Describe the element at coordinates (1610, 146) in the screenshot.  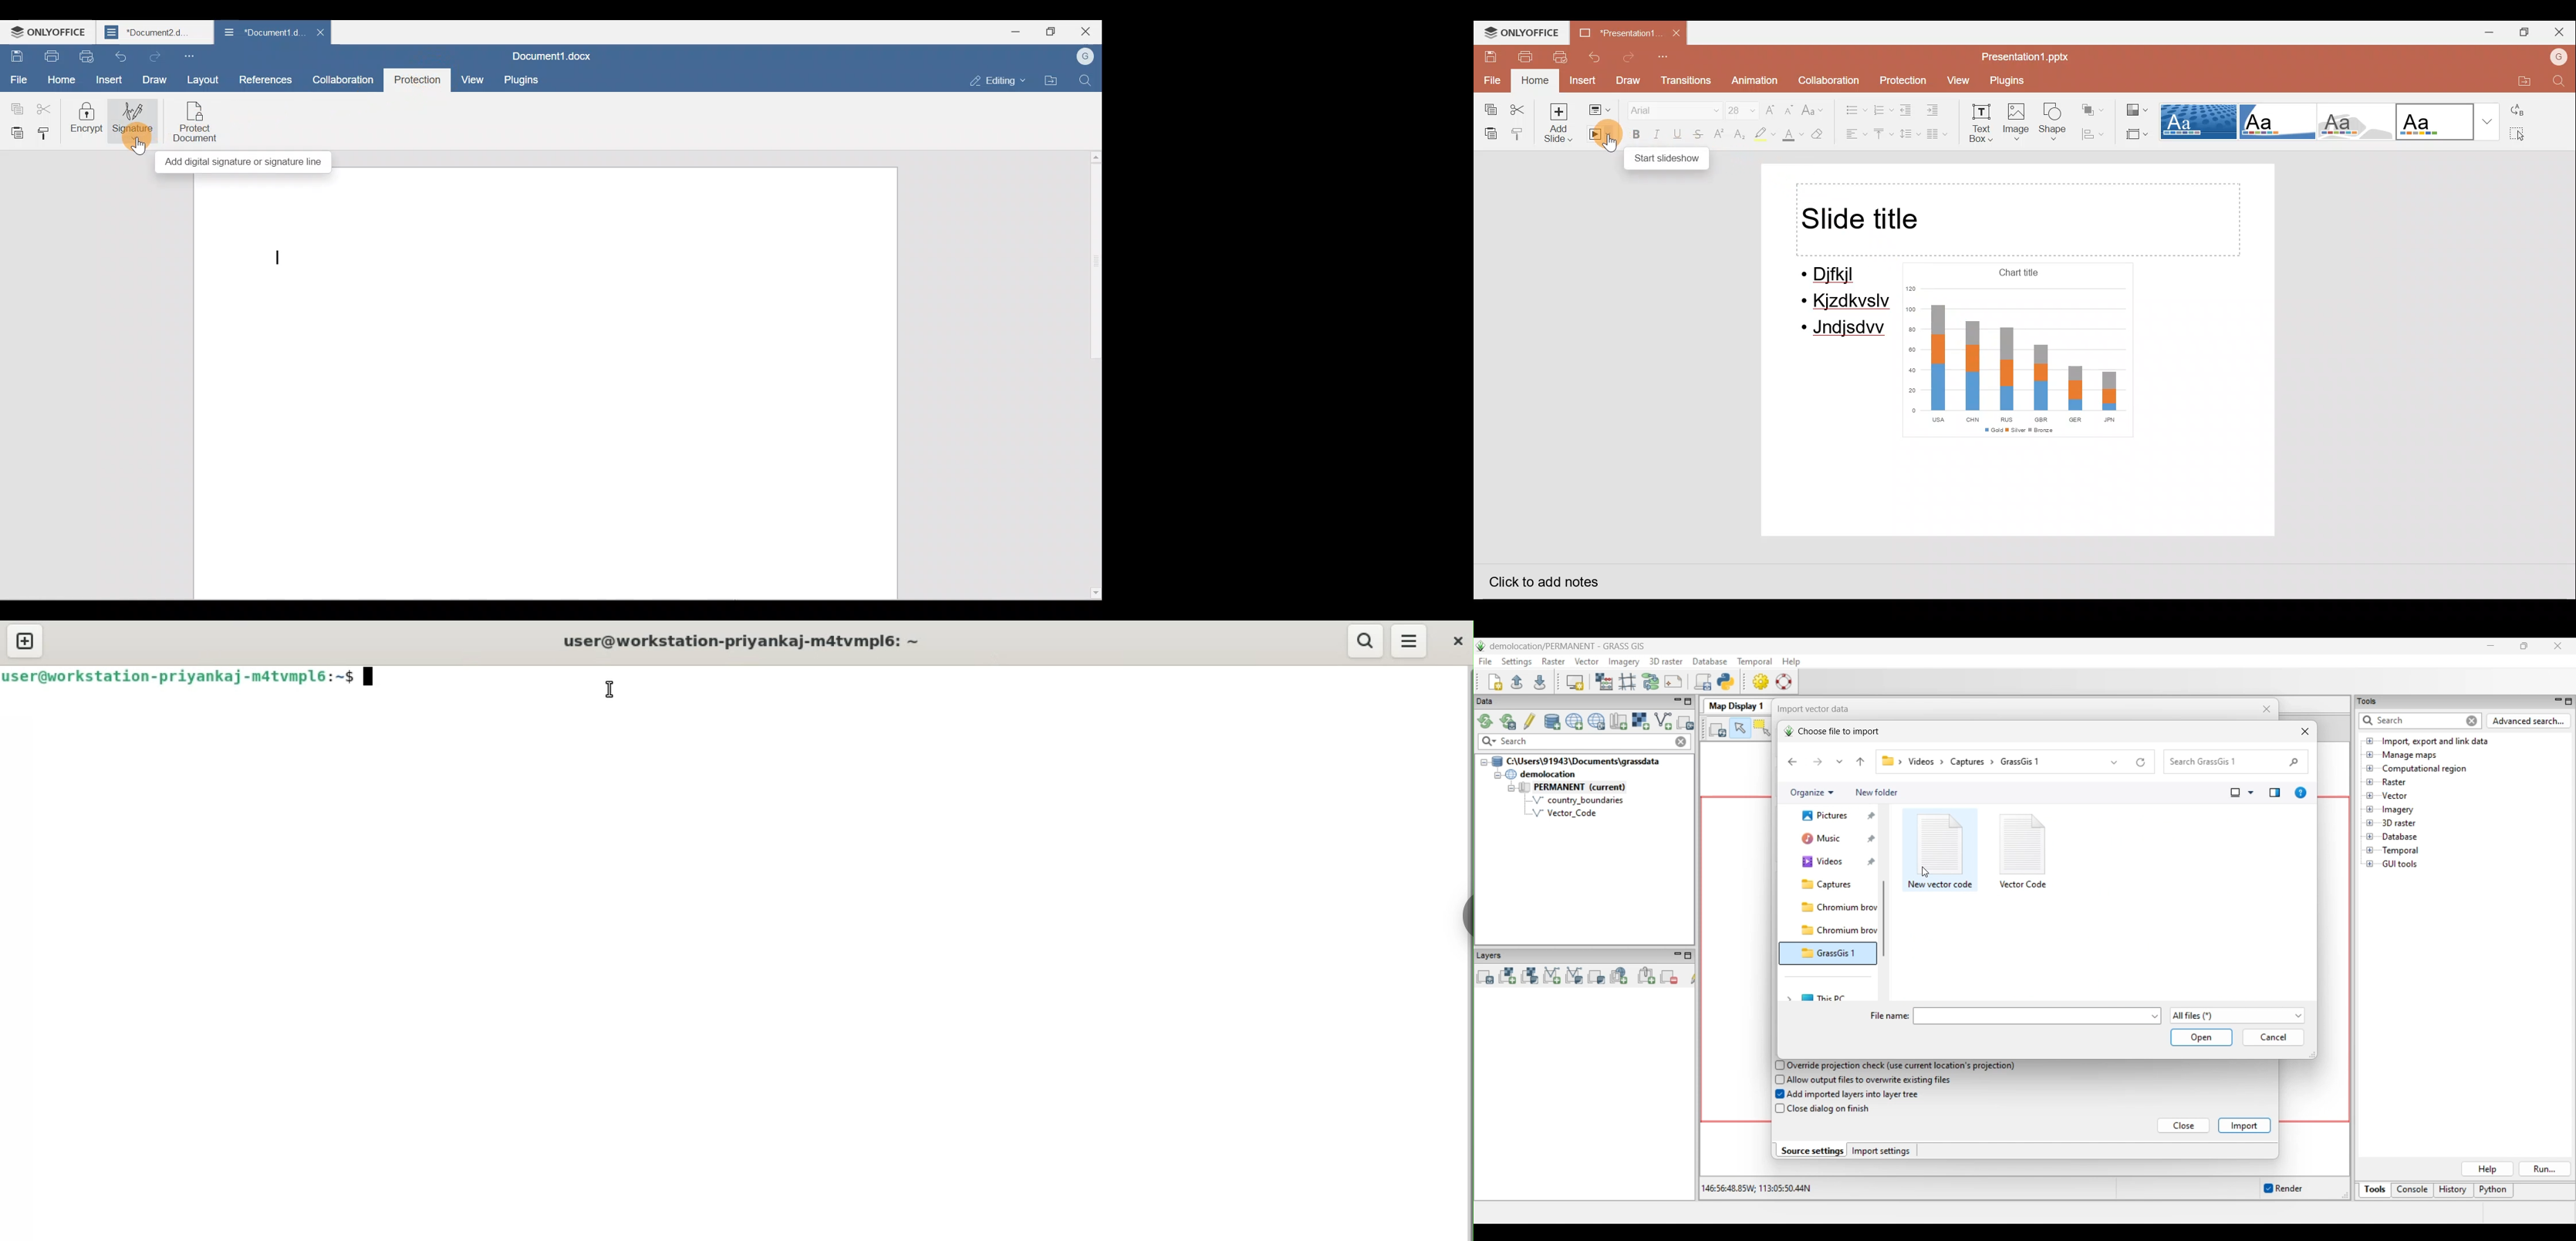
I see `cursor` at that location.